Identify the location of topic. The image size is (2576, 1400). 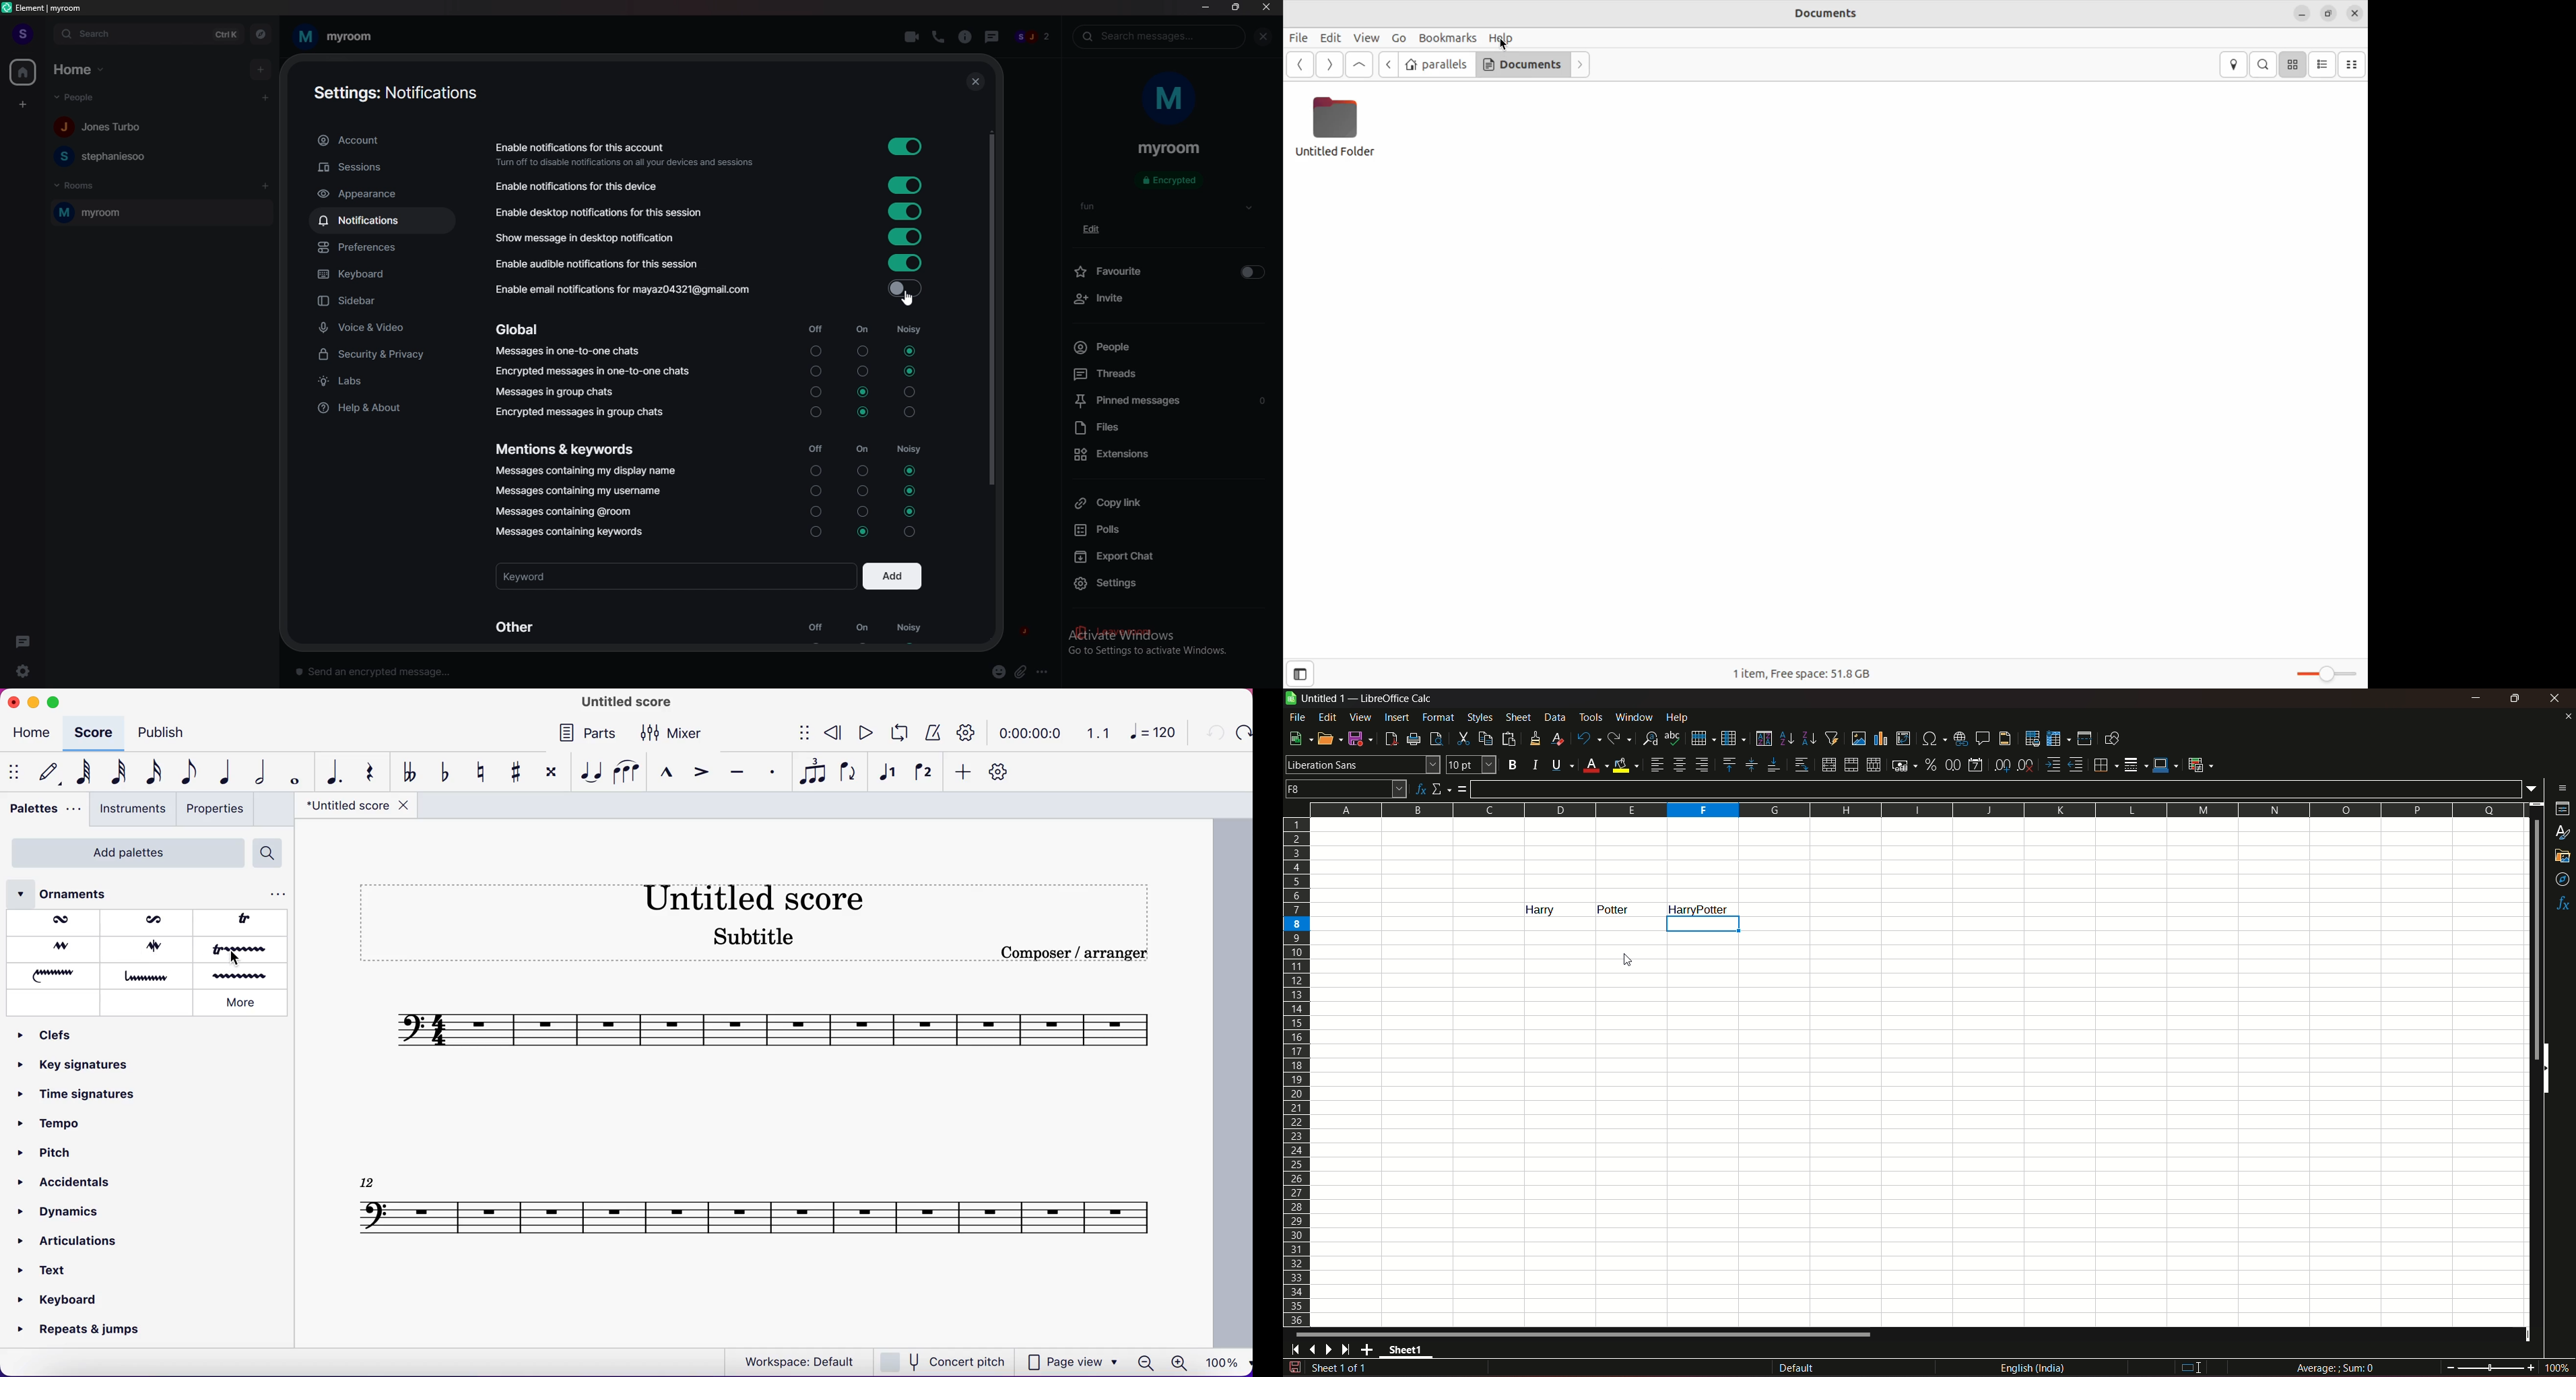
(1098, 206).